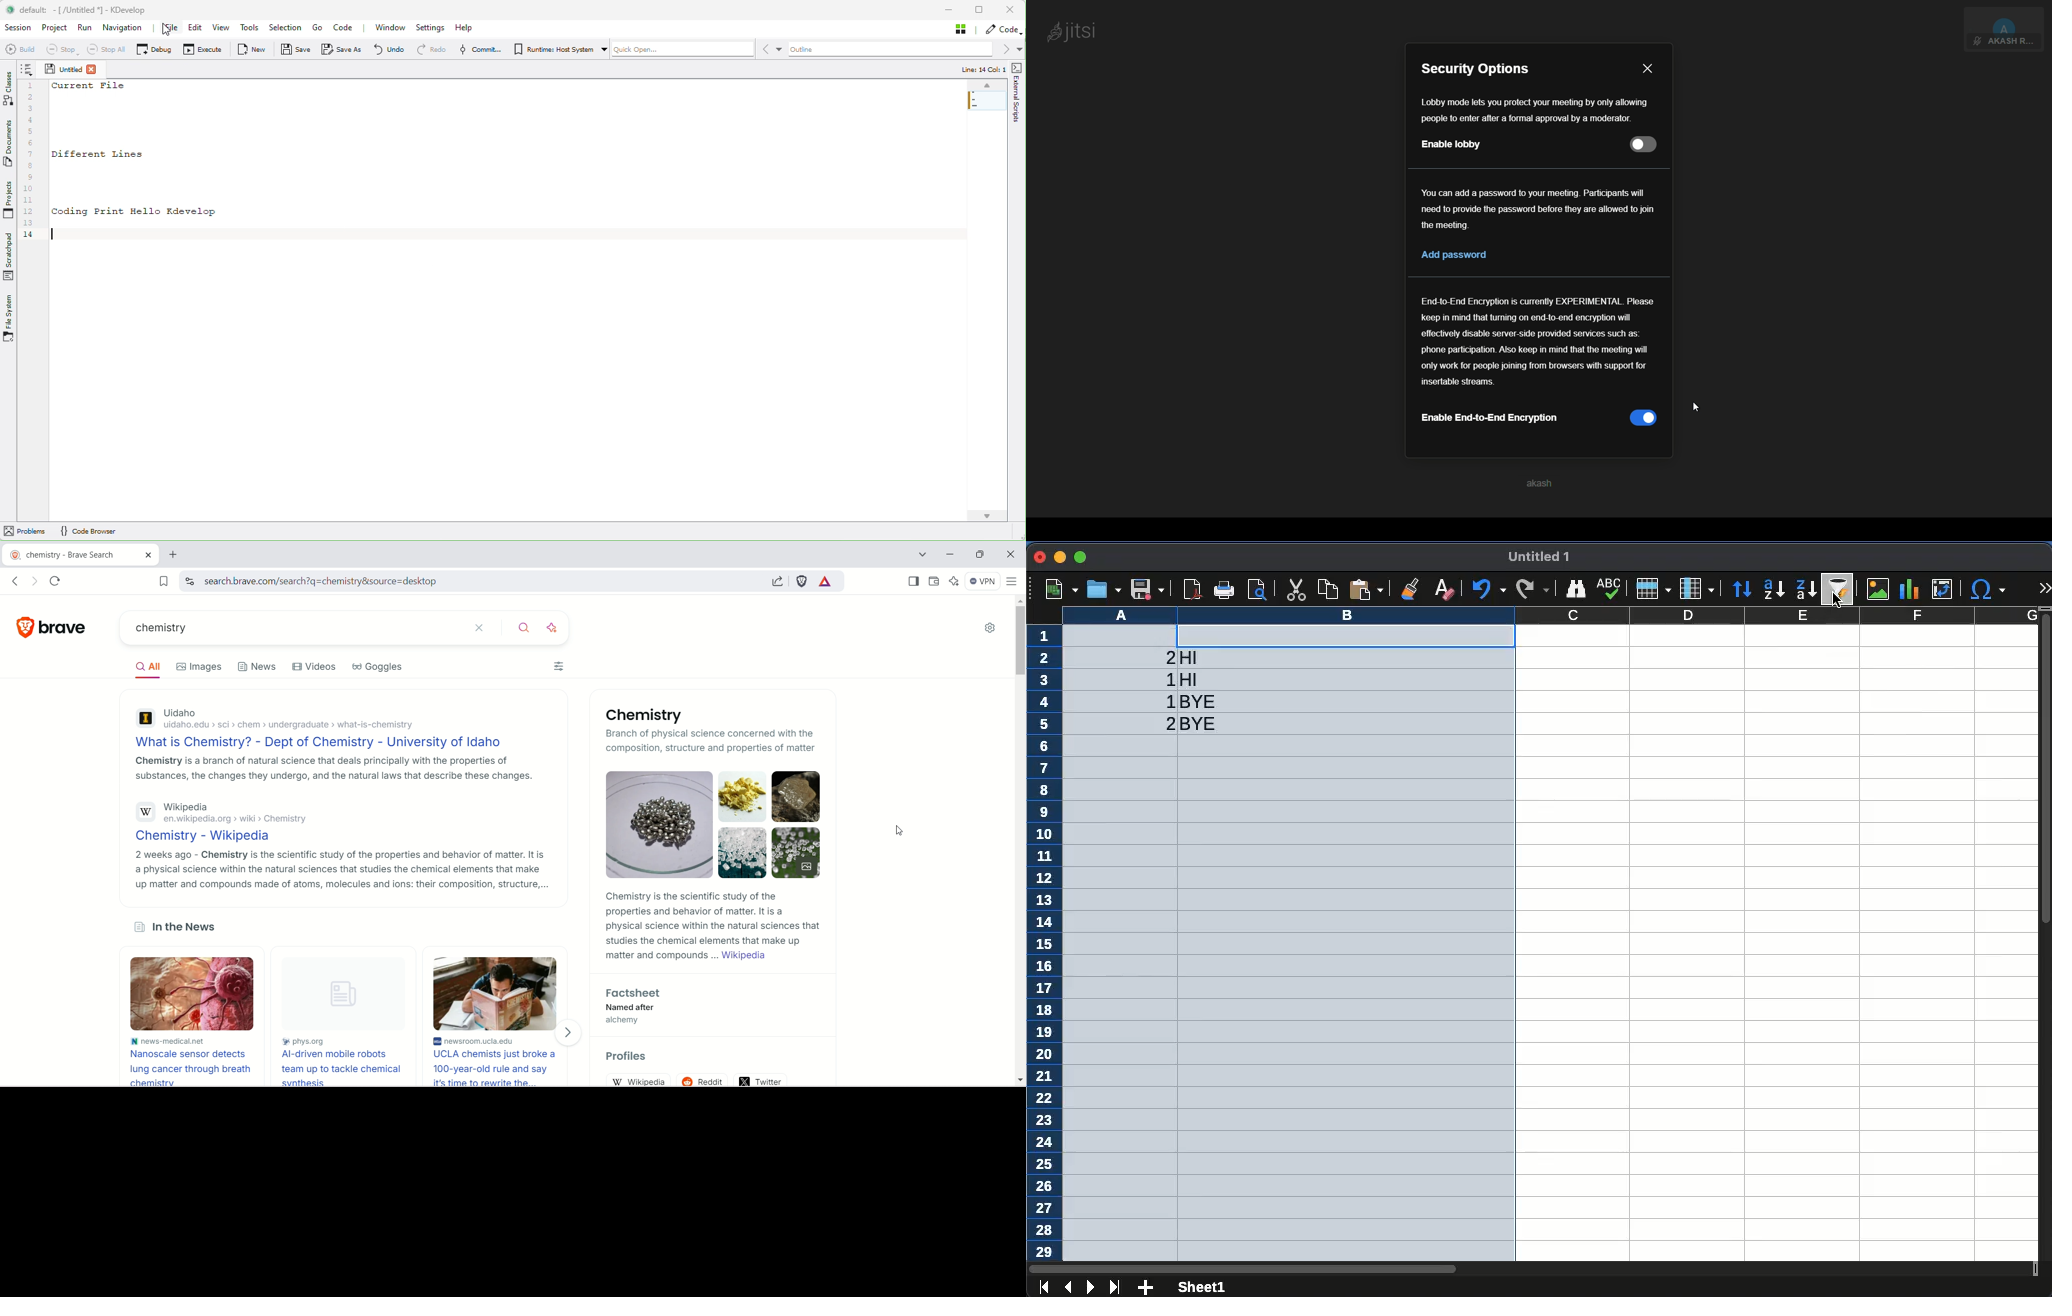 Image resolution: width=2072 pixels, height=1316 pixels. What do you see at coordinates (149, 554) in the screenshot?
I see `close` at bounding box center [149, 554].